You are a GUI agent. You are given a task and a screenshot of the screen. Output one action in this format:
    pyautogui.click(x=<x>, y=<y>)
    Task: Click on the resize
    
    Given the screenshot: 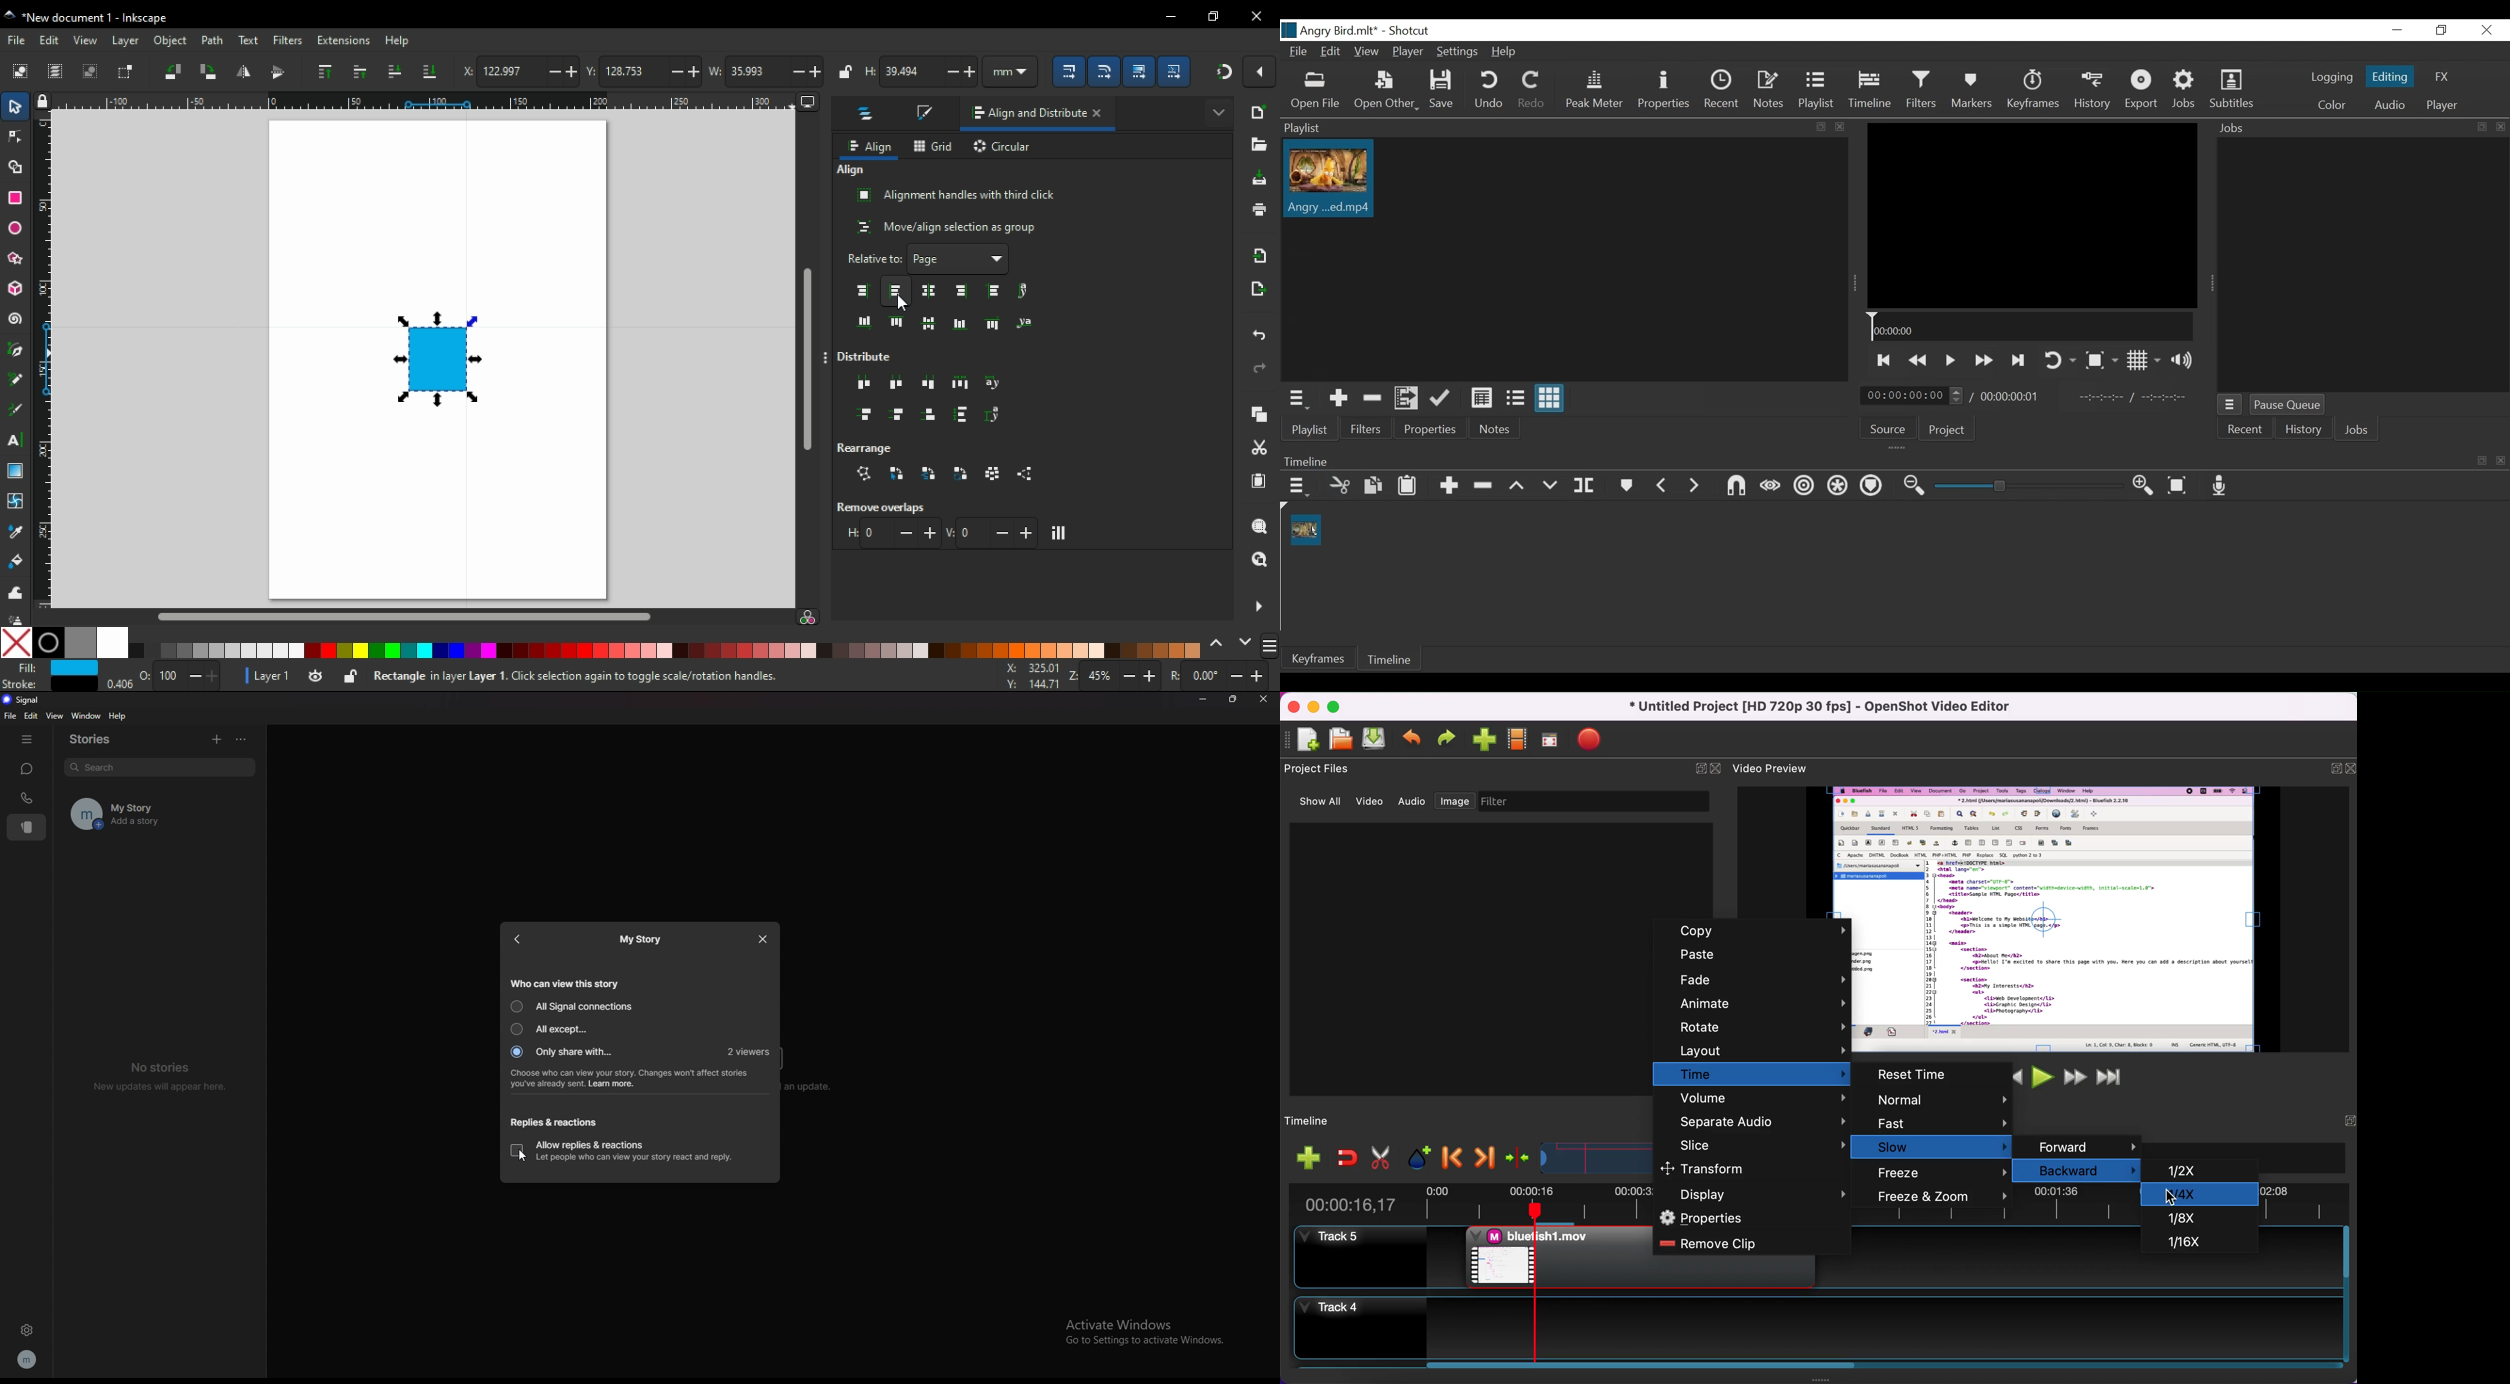 What is the action you would take?
    pyautogui.click(x=1233, y=699)
    